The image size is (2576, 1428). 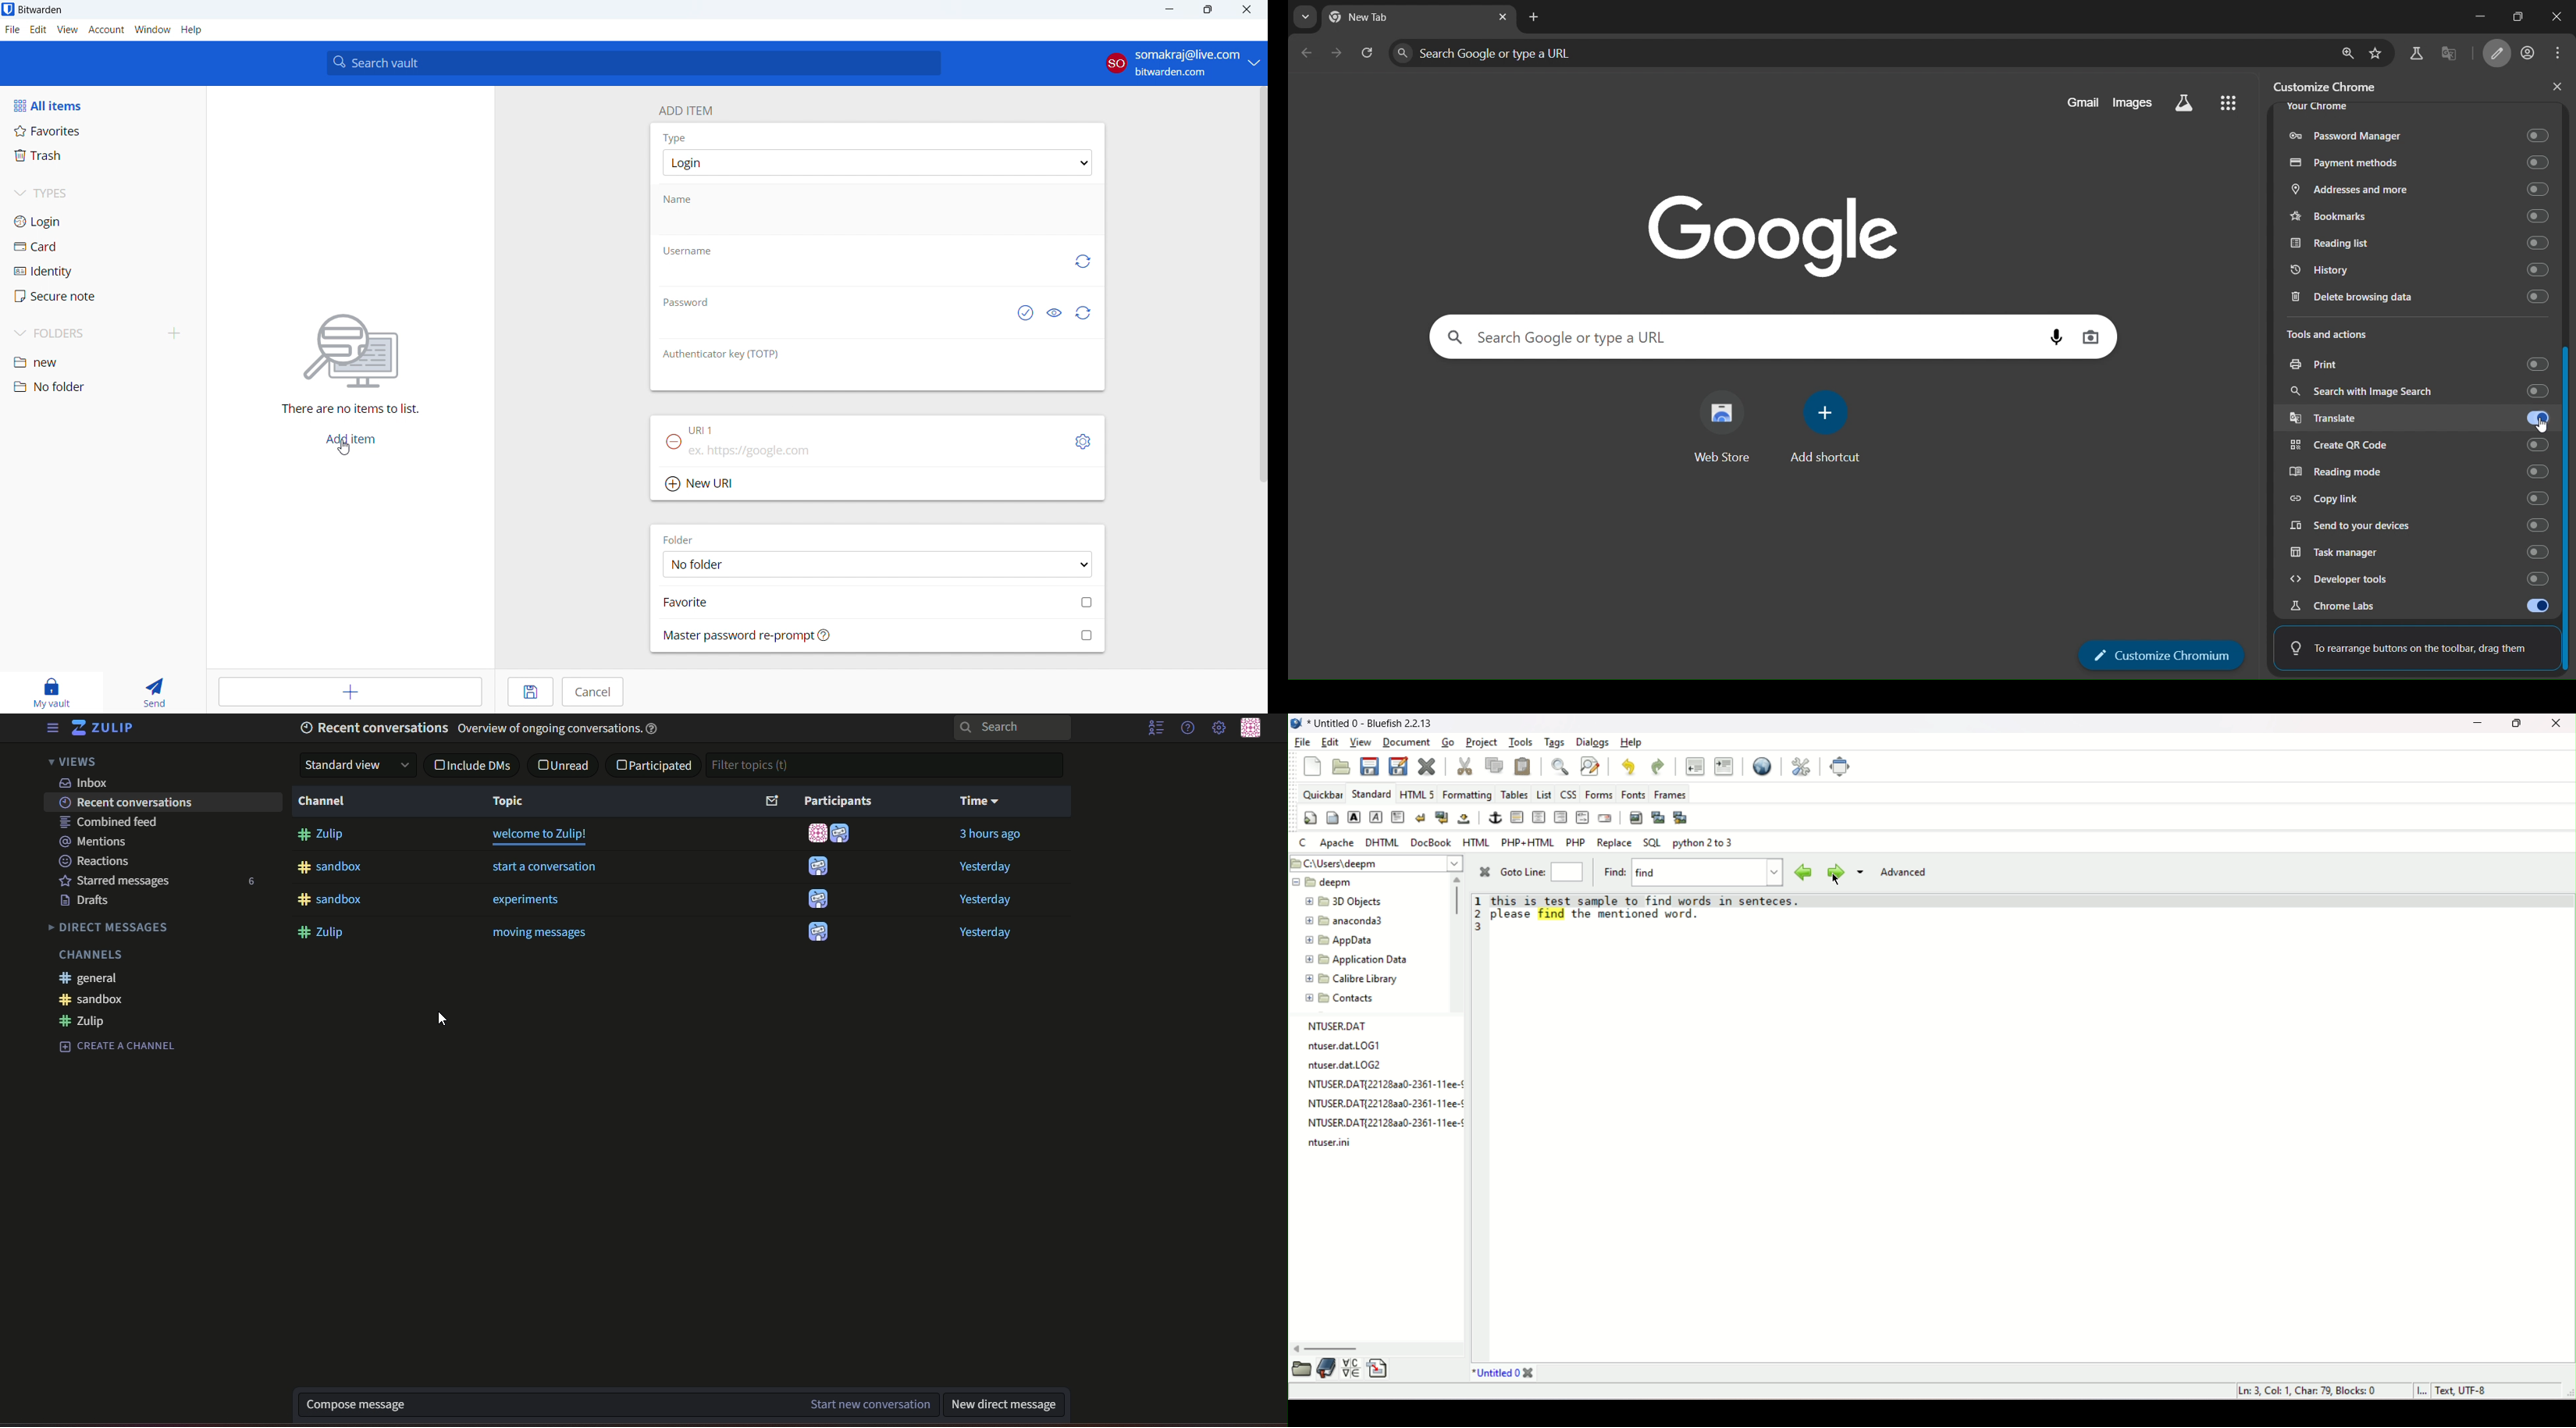 I want to click on CSS, so click(x=1566, y=795).